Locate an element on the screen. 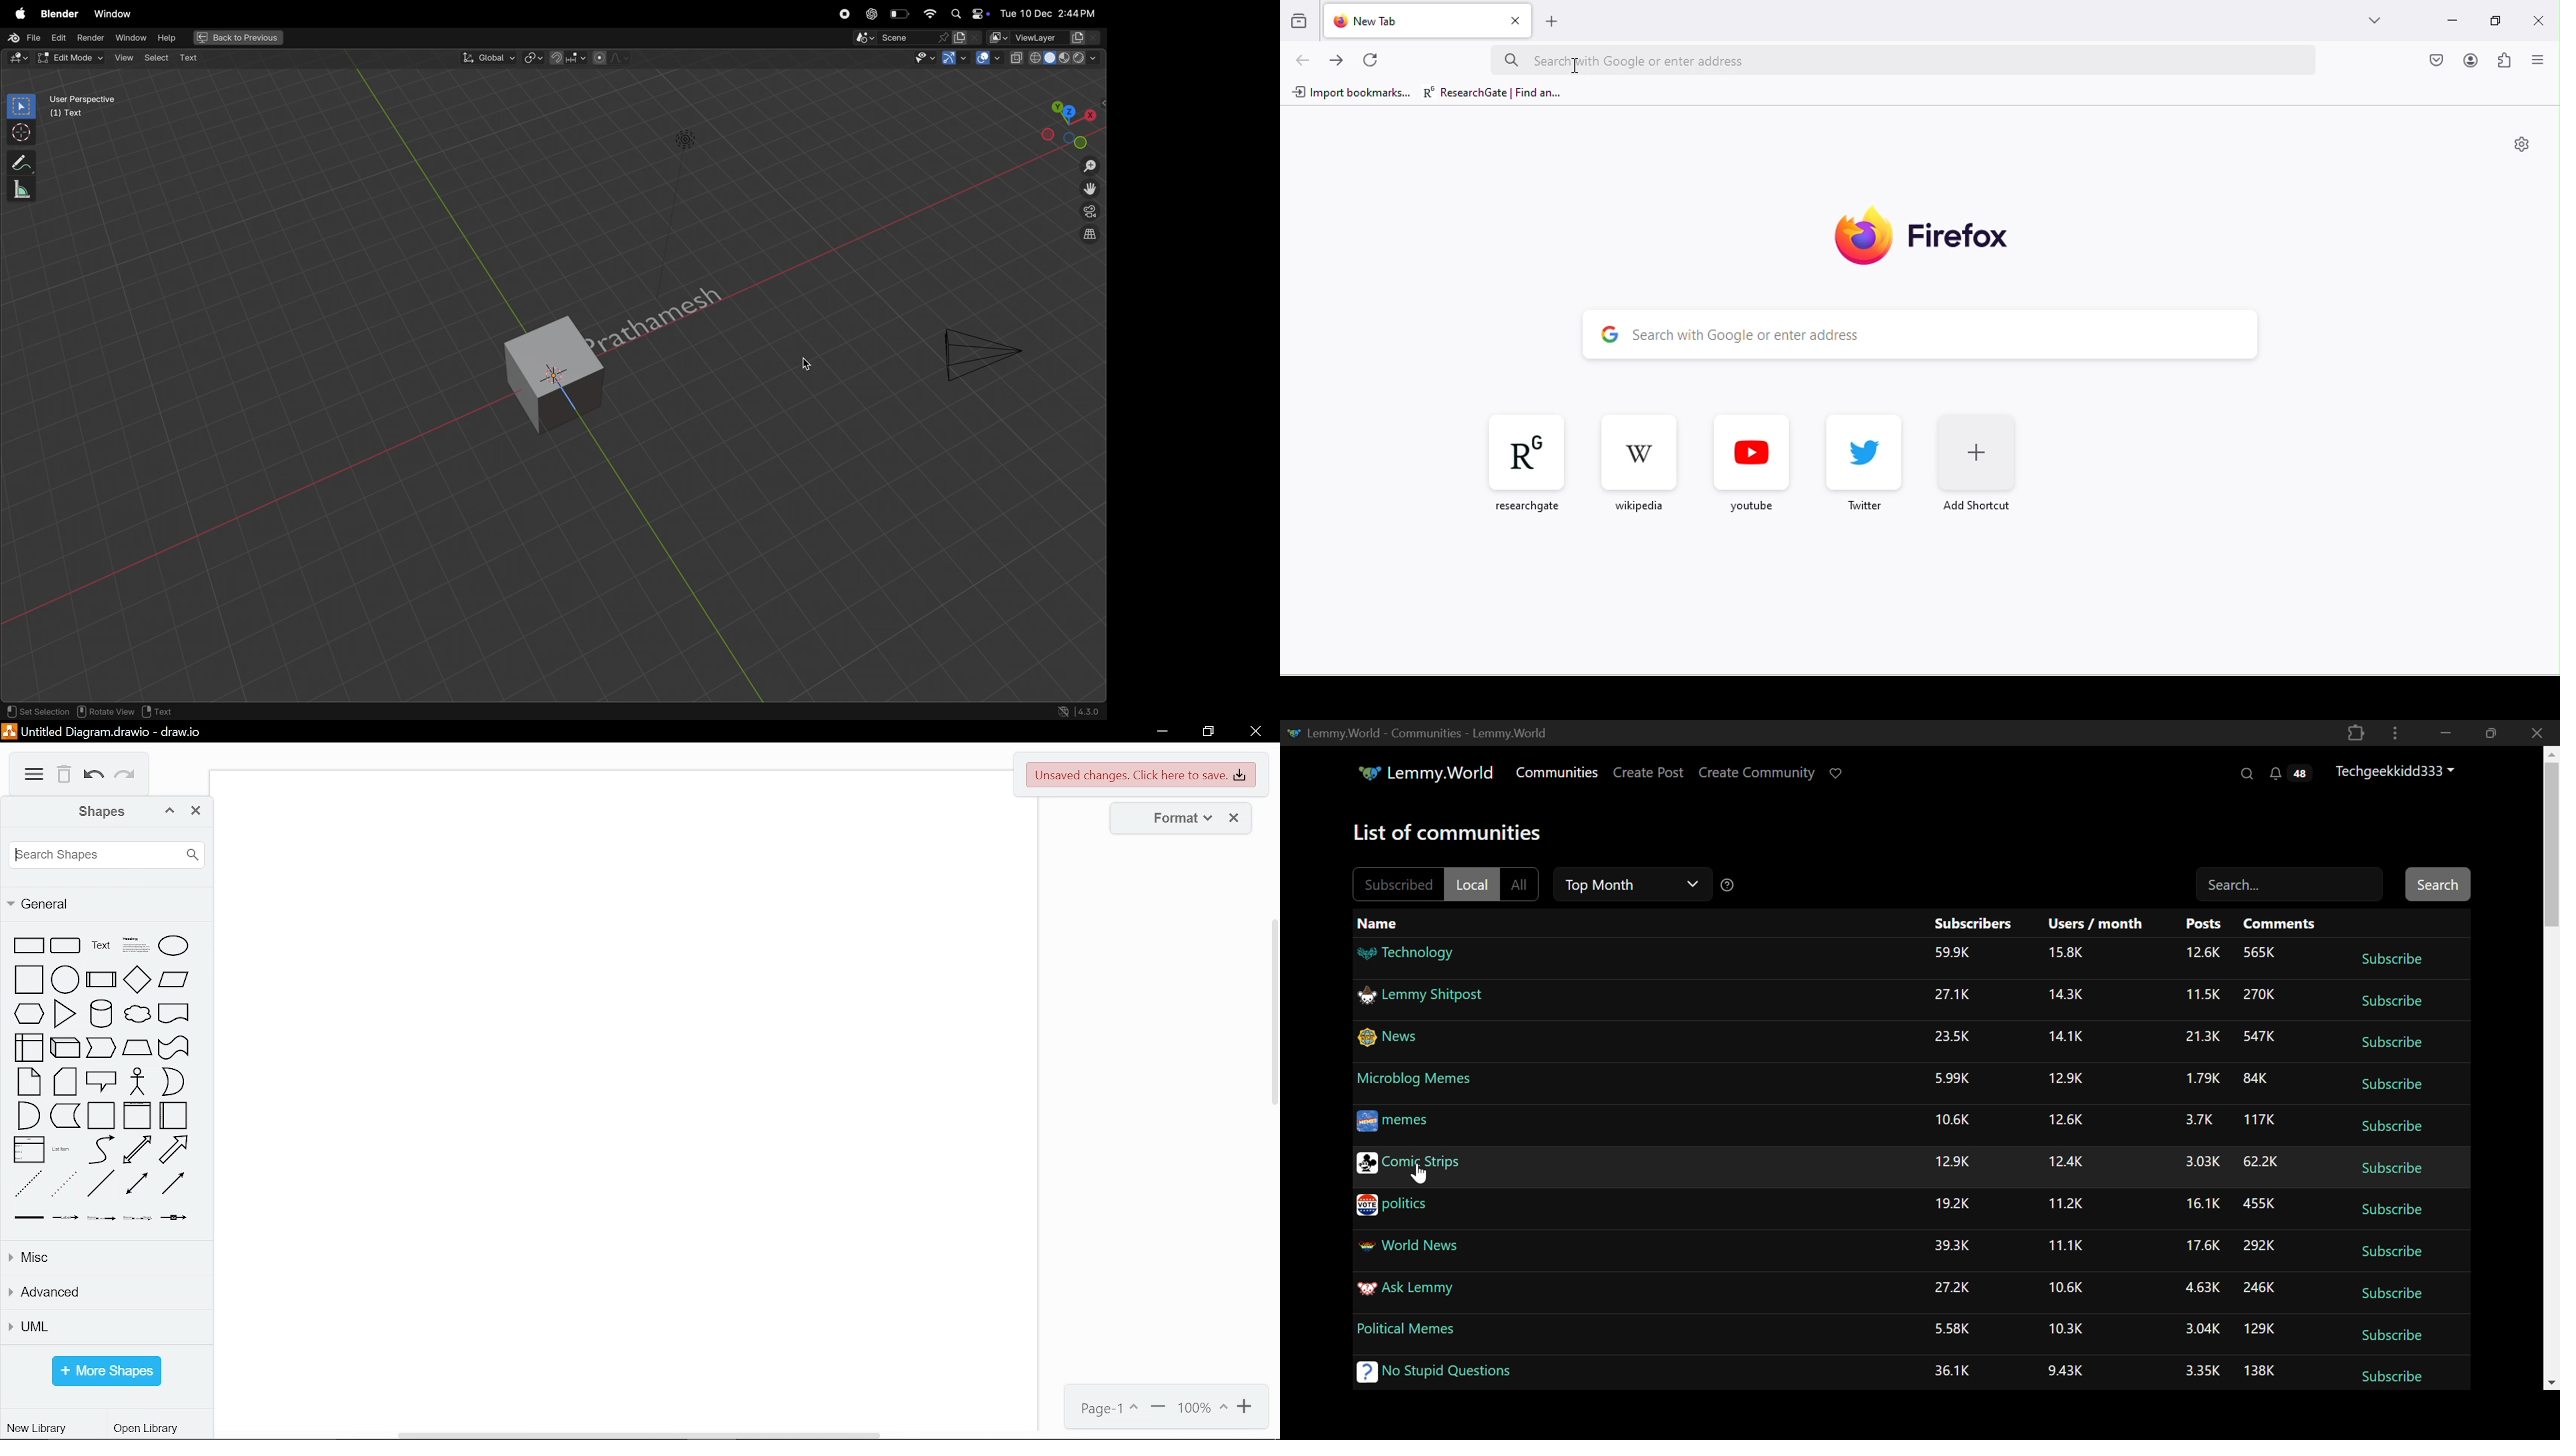 This screenshot has height=1456, width=2576. minimize is located at coordinates (2450, 17).